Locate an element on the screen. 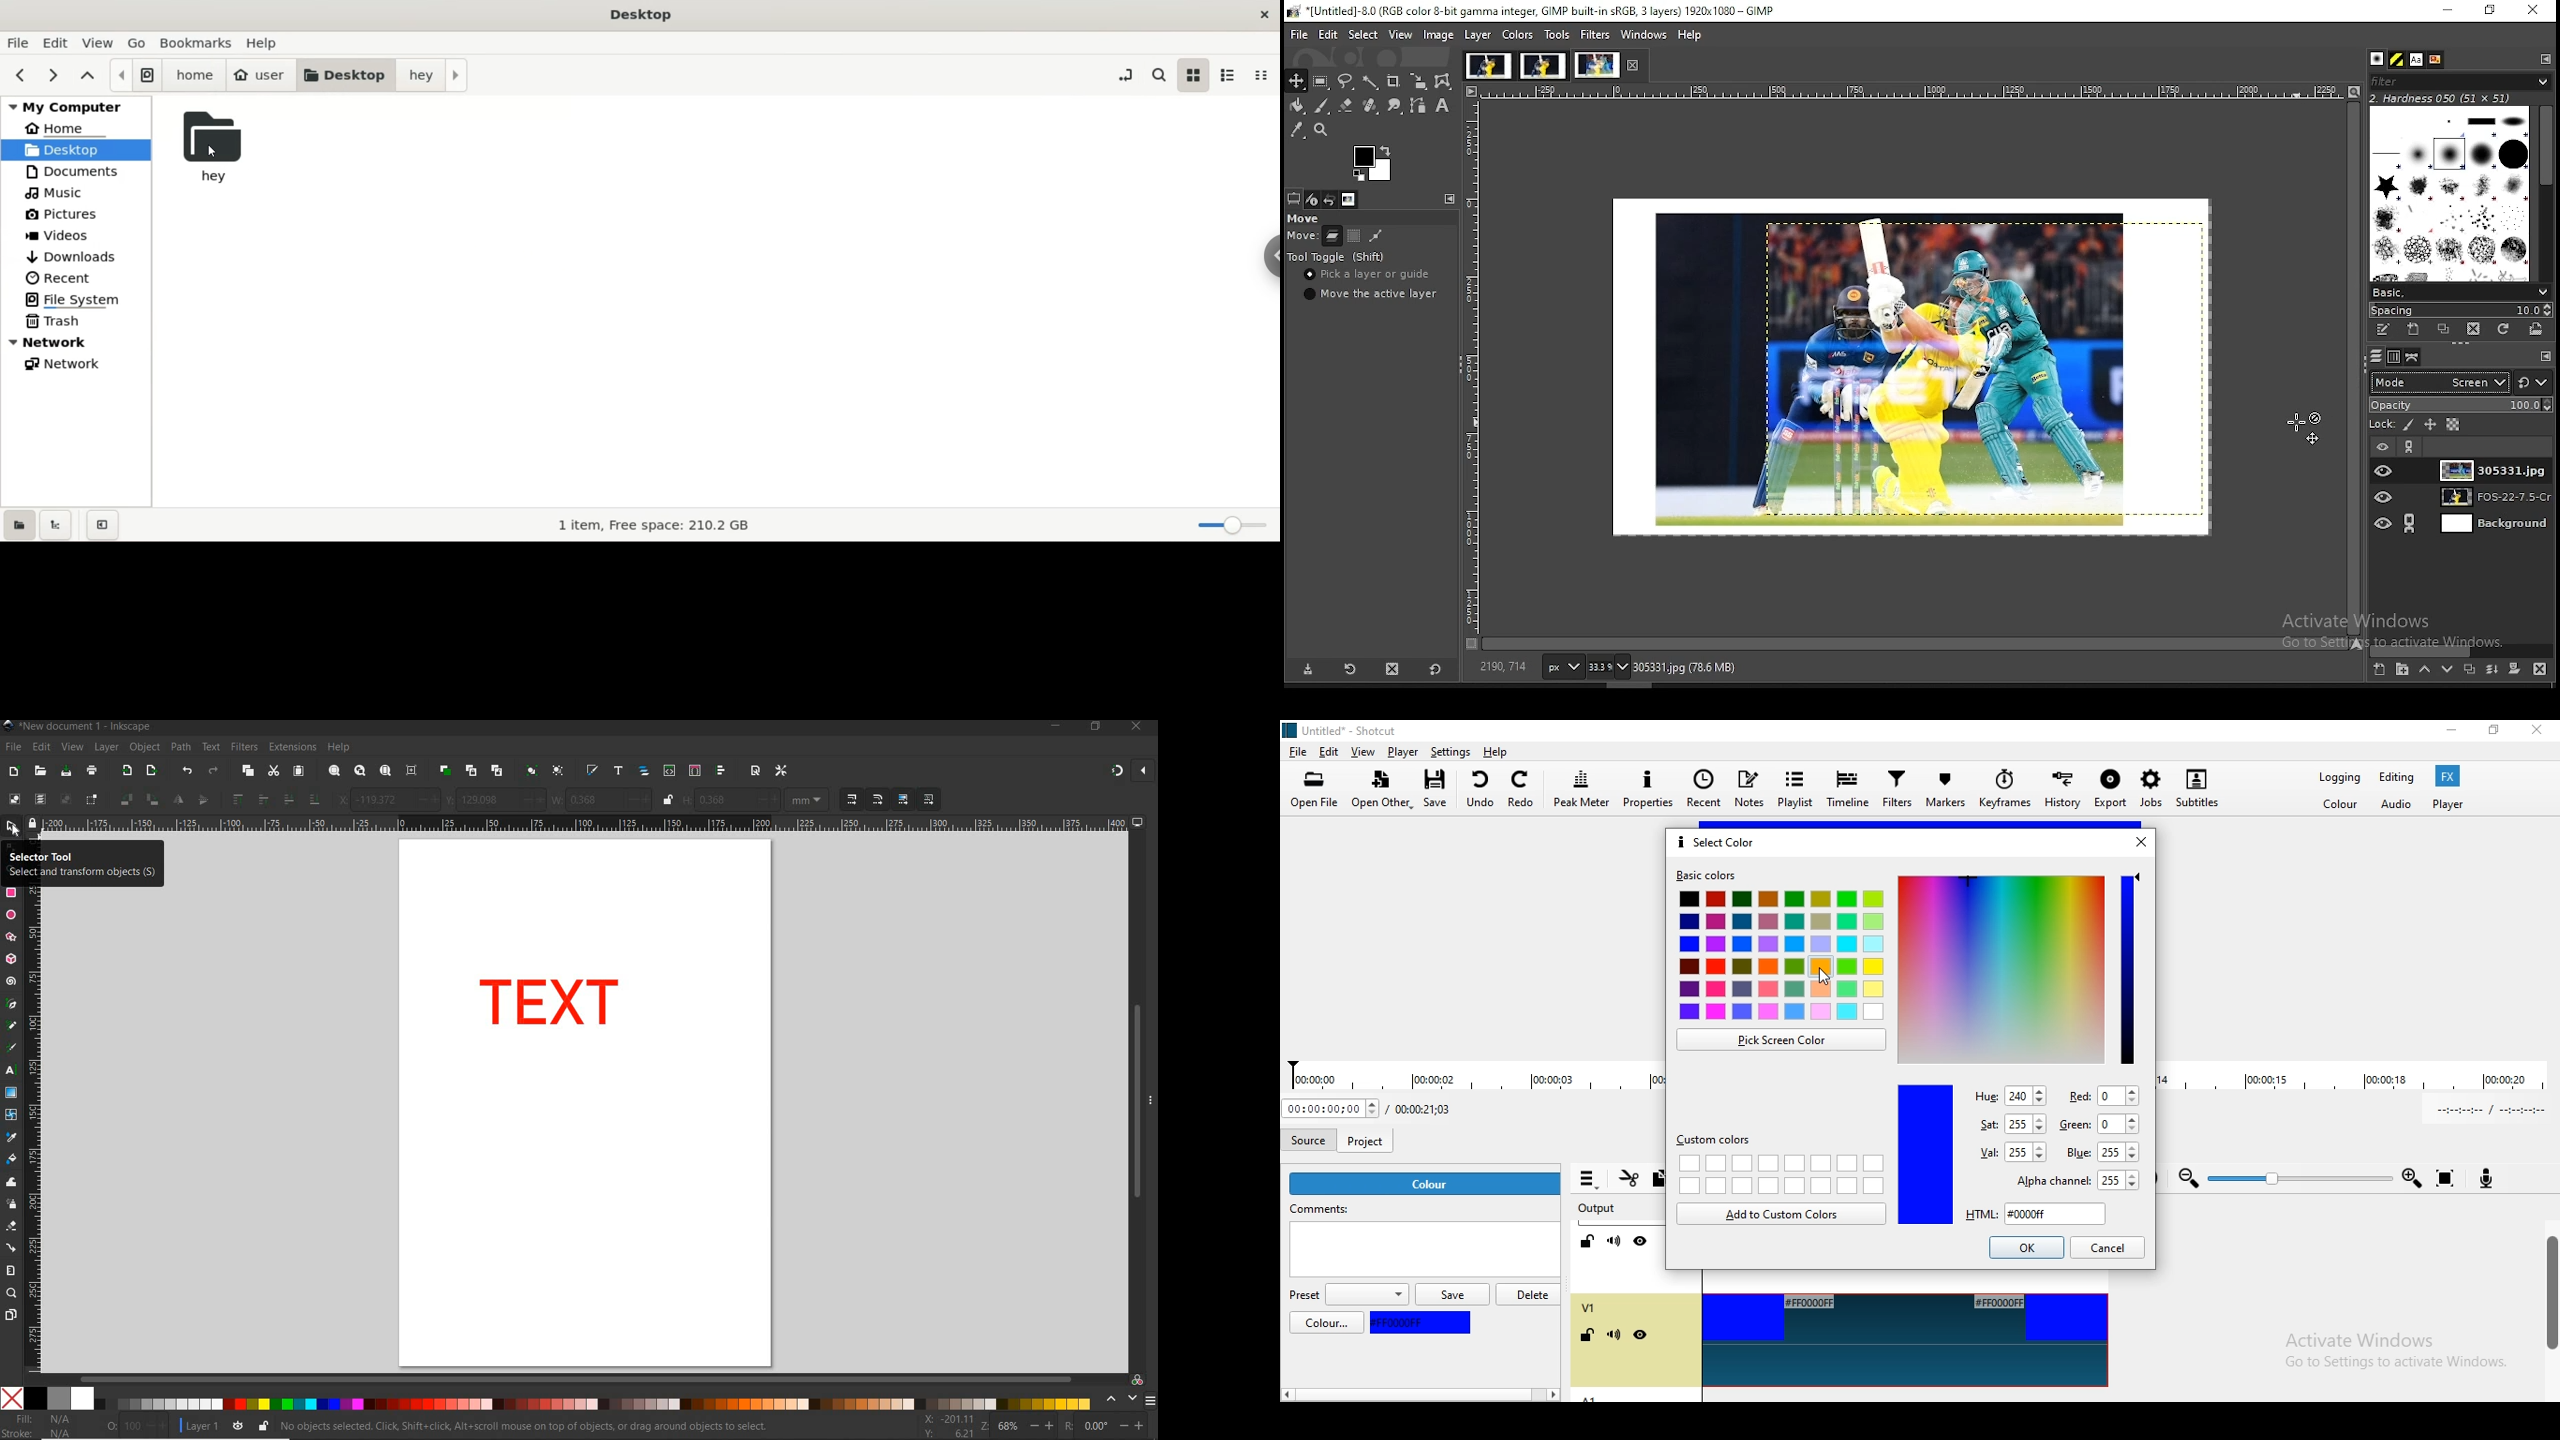 The image size is (2576, 1456). eraser tool is located at coordinates (1346, 104).